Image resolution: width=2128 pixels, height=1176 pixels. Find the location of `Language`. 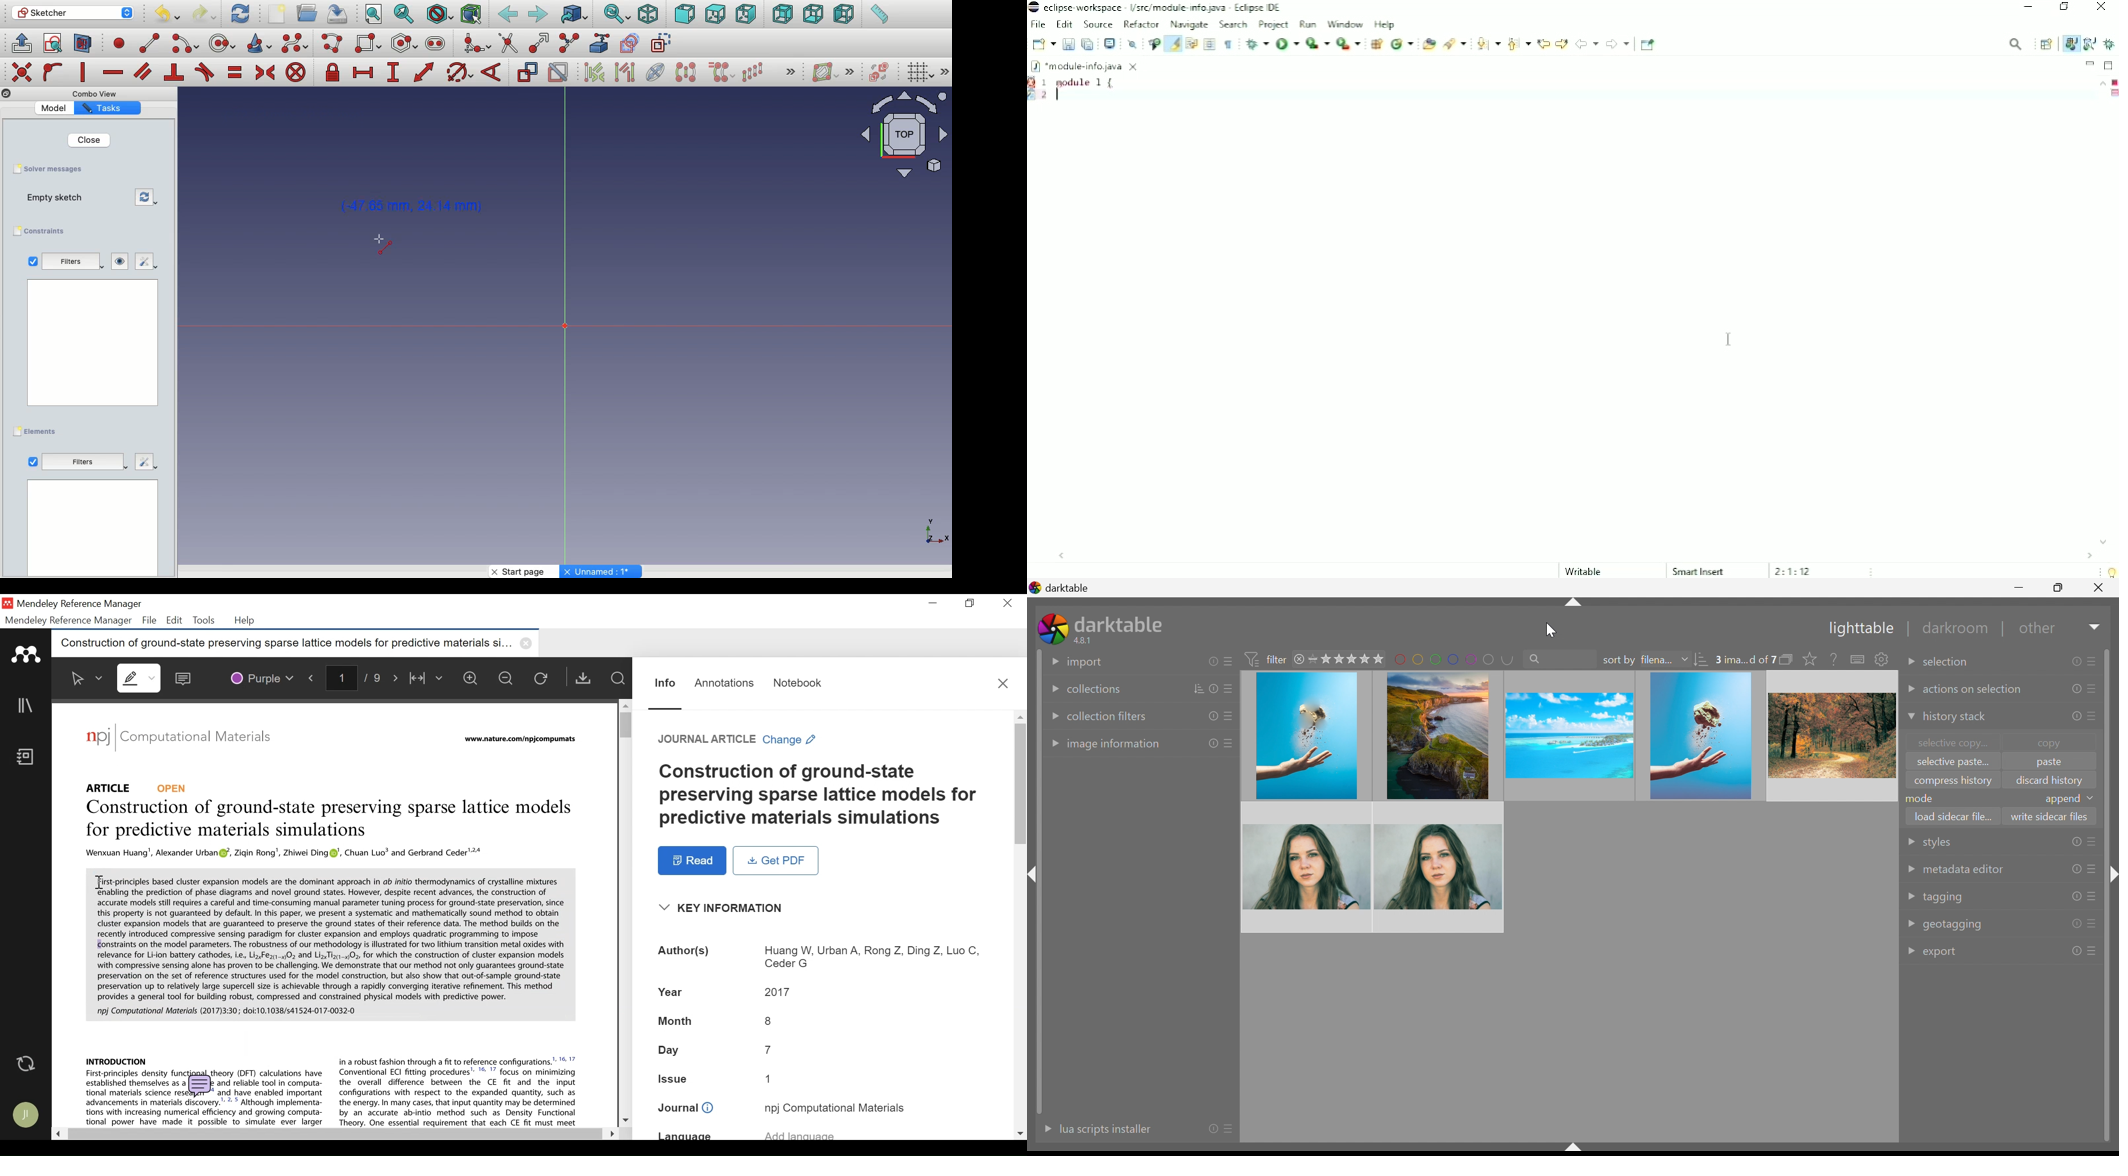

Language is located at coordinates (685, 1136).